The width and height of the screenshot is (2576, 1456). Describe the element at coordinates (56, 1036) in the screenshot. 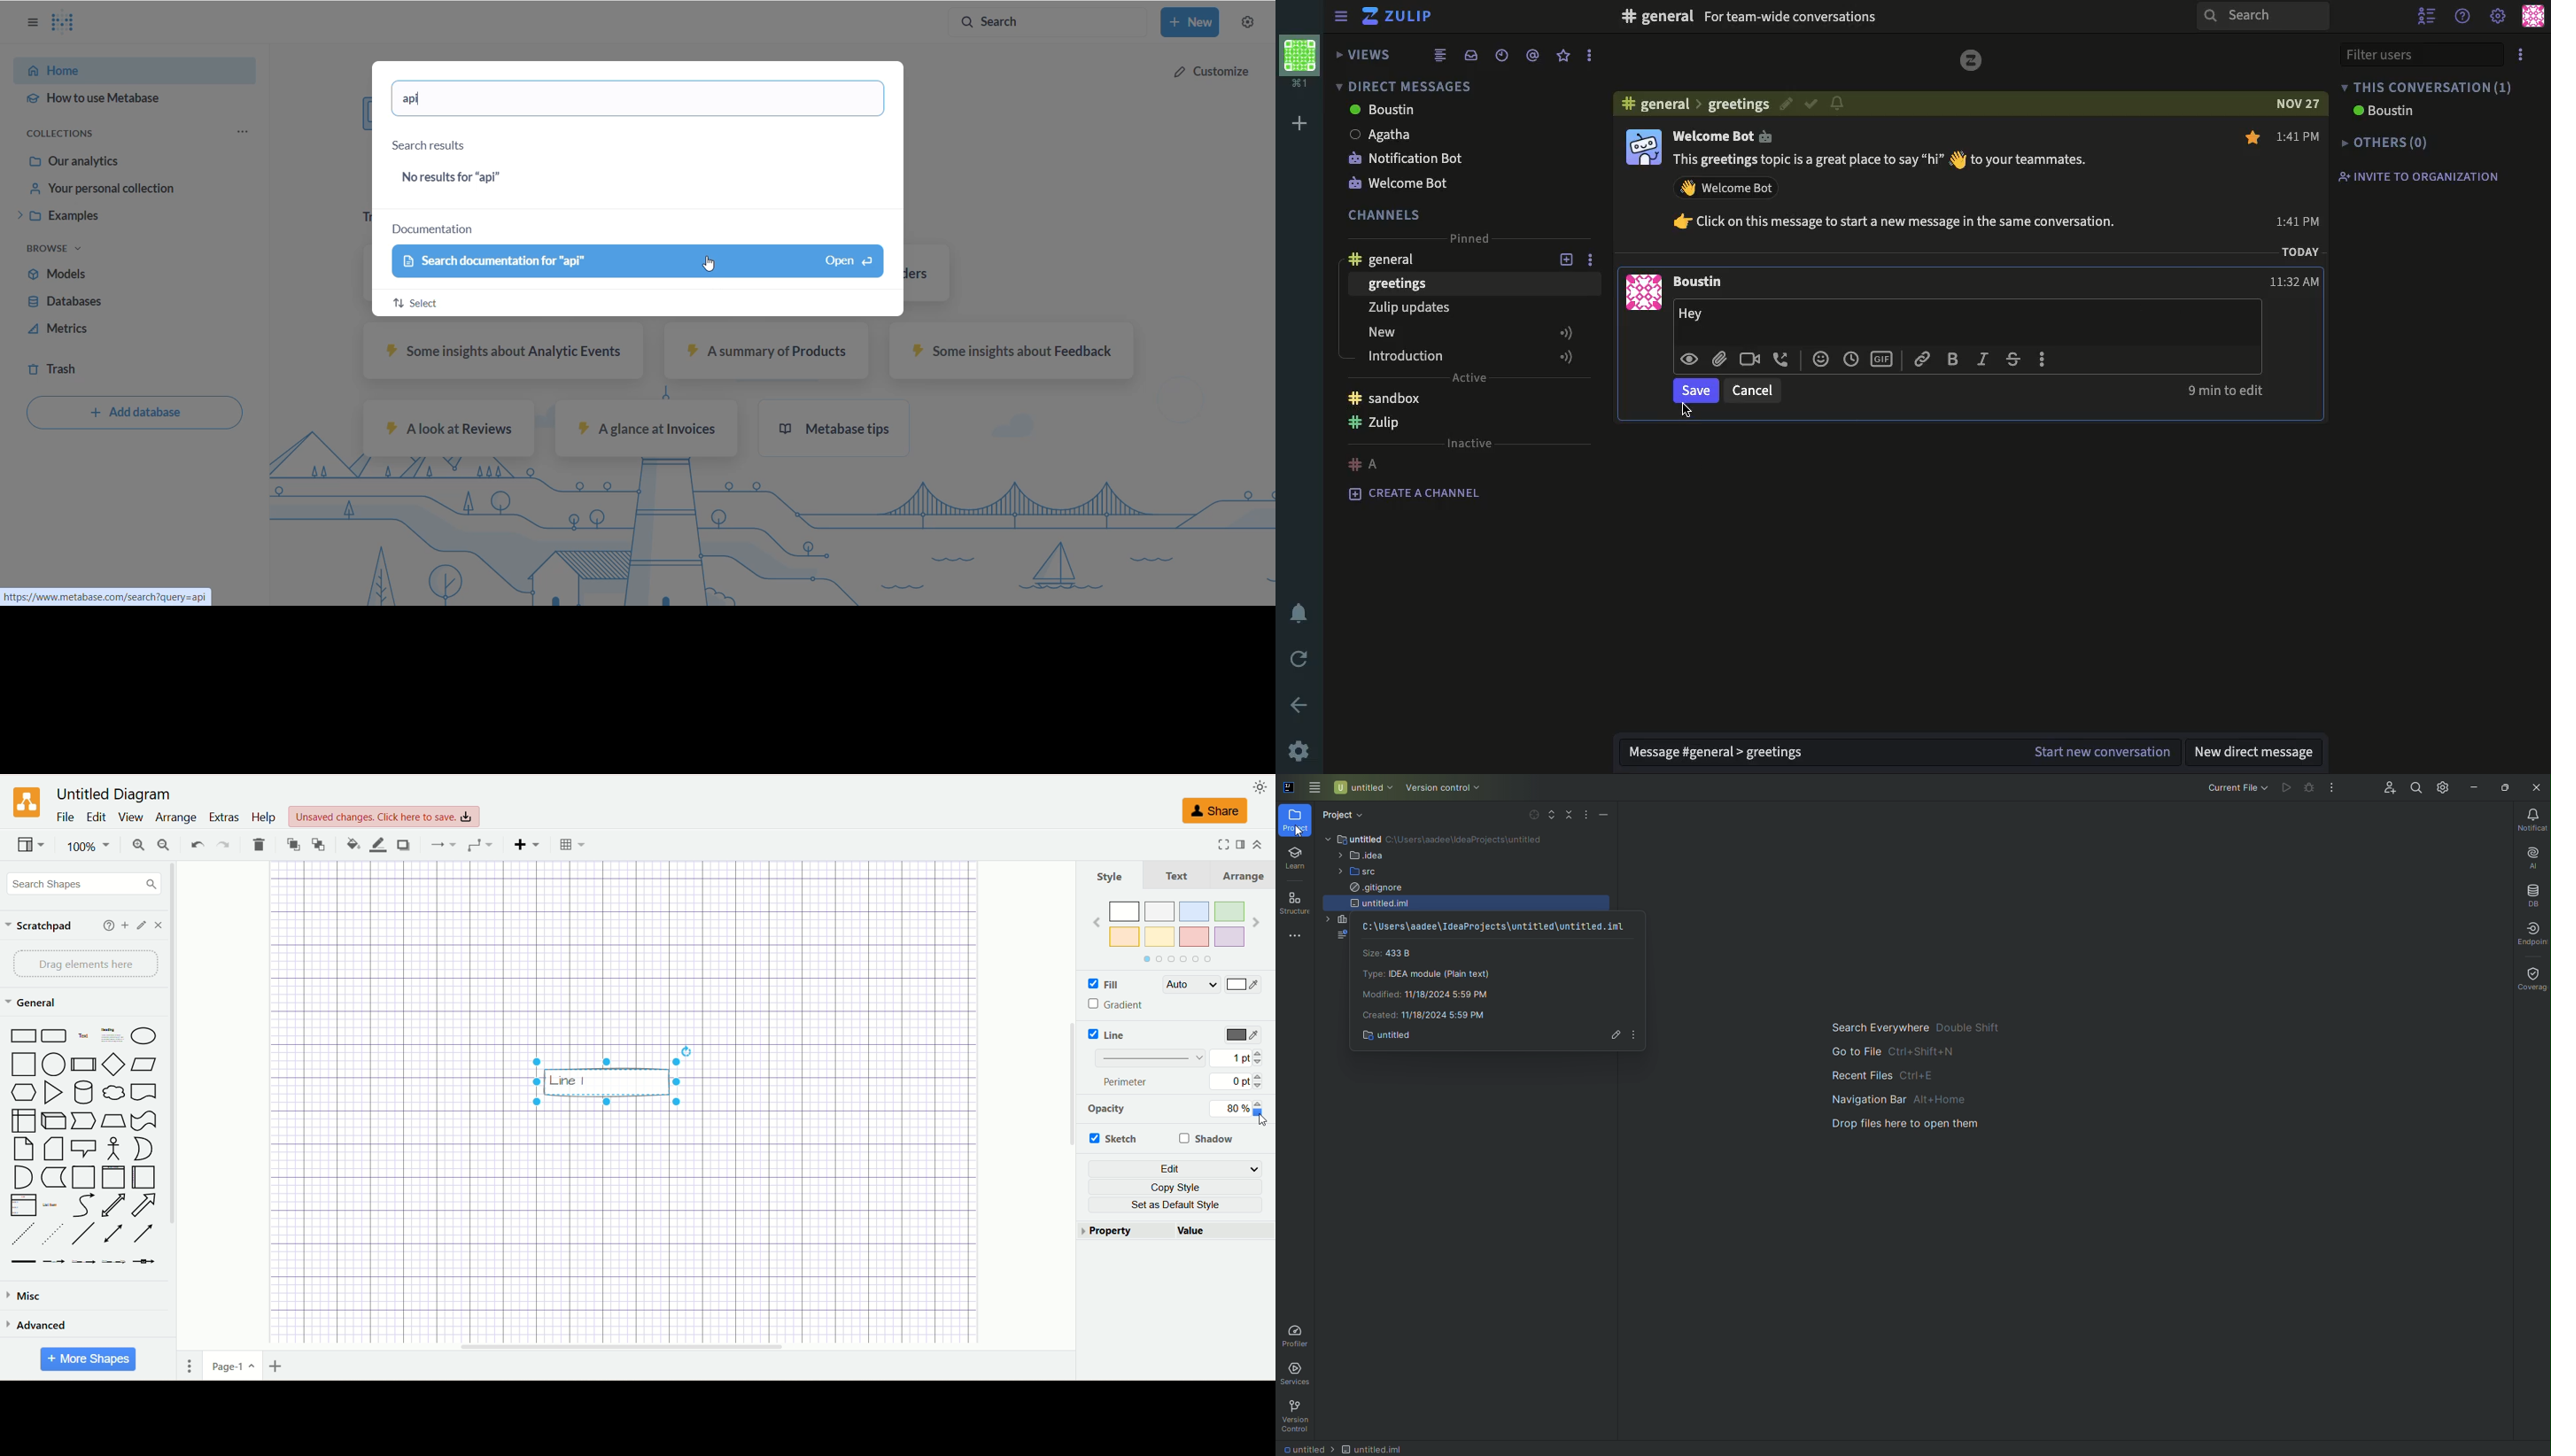

I see `Rounded Rectangle` at that location.